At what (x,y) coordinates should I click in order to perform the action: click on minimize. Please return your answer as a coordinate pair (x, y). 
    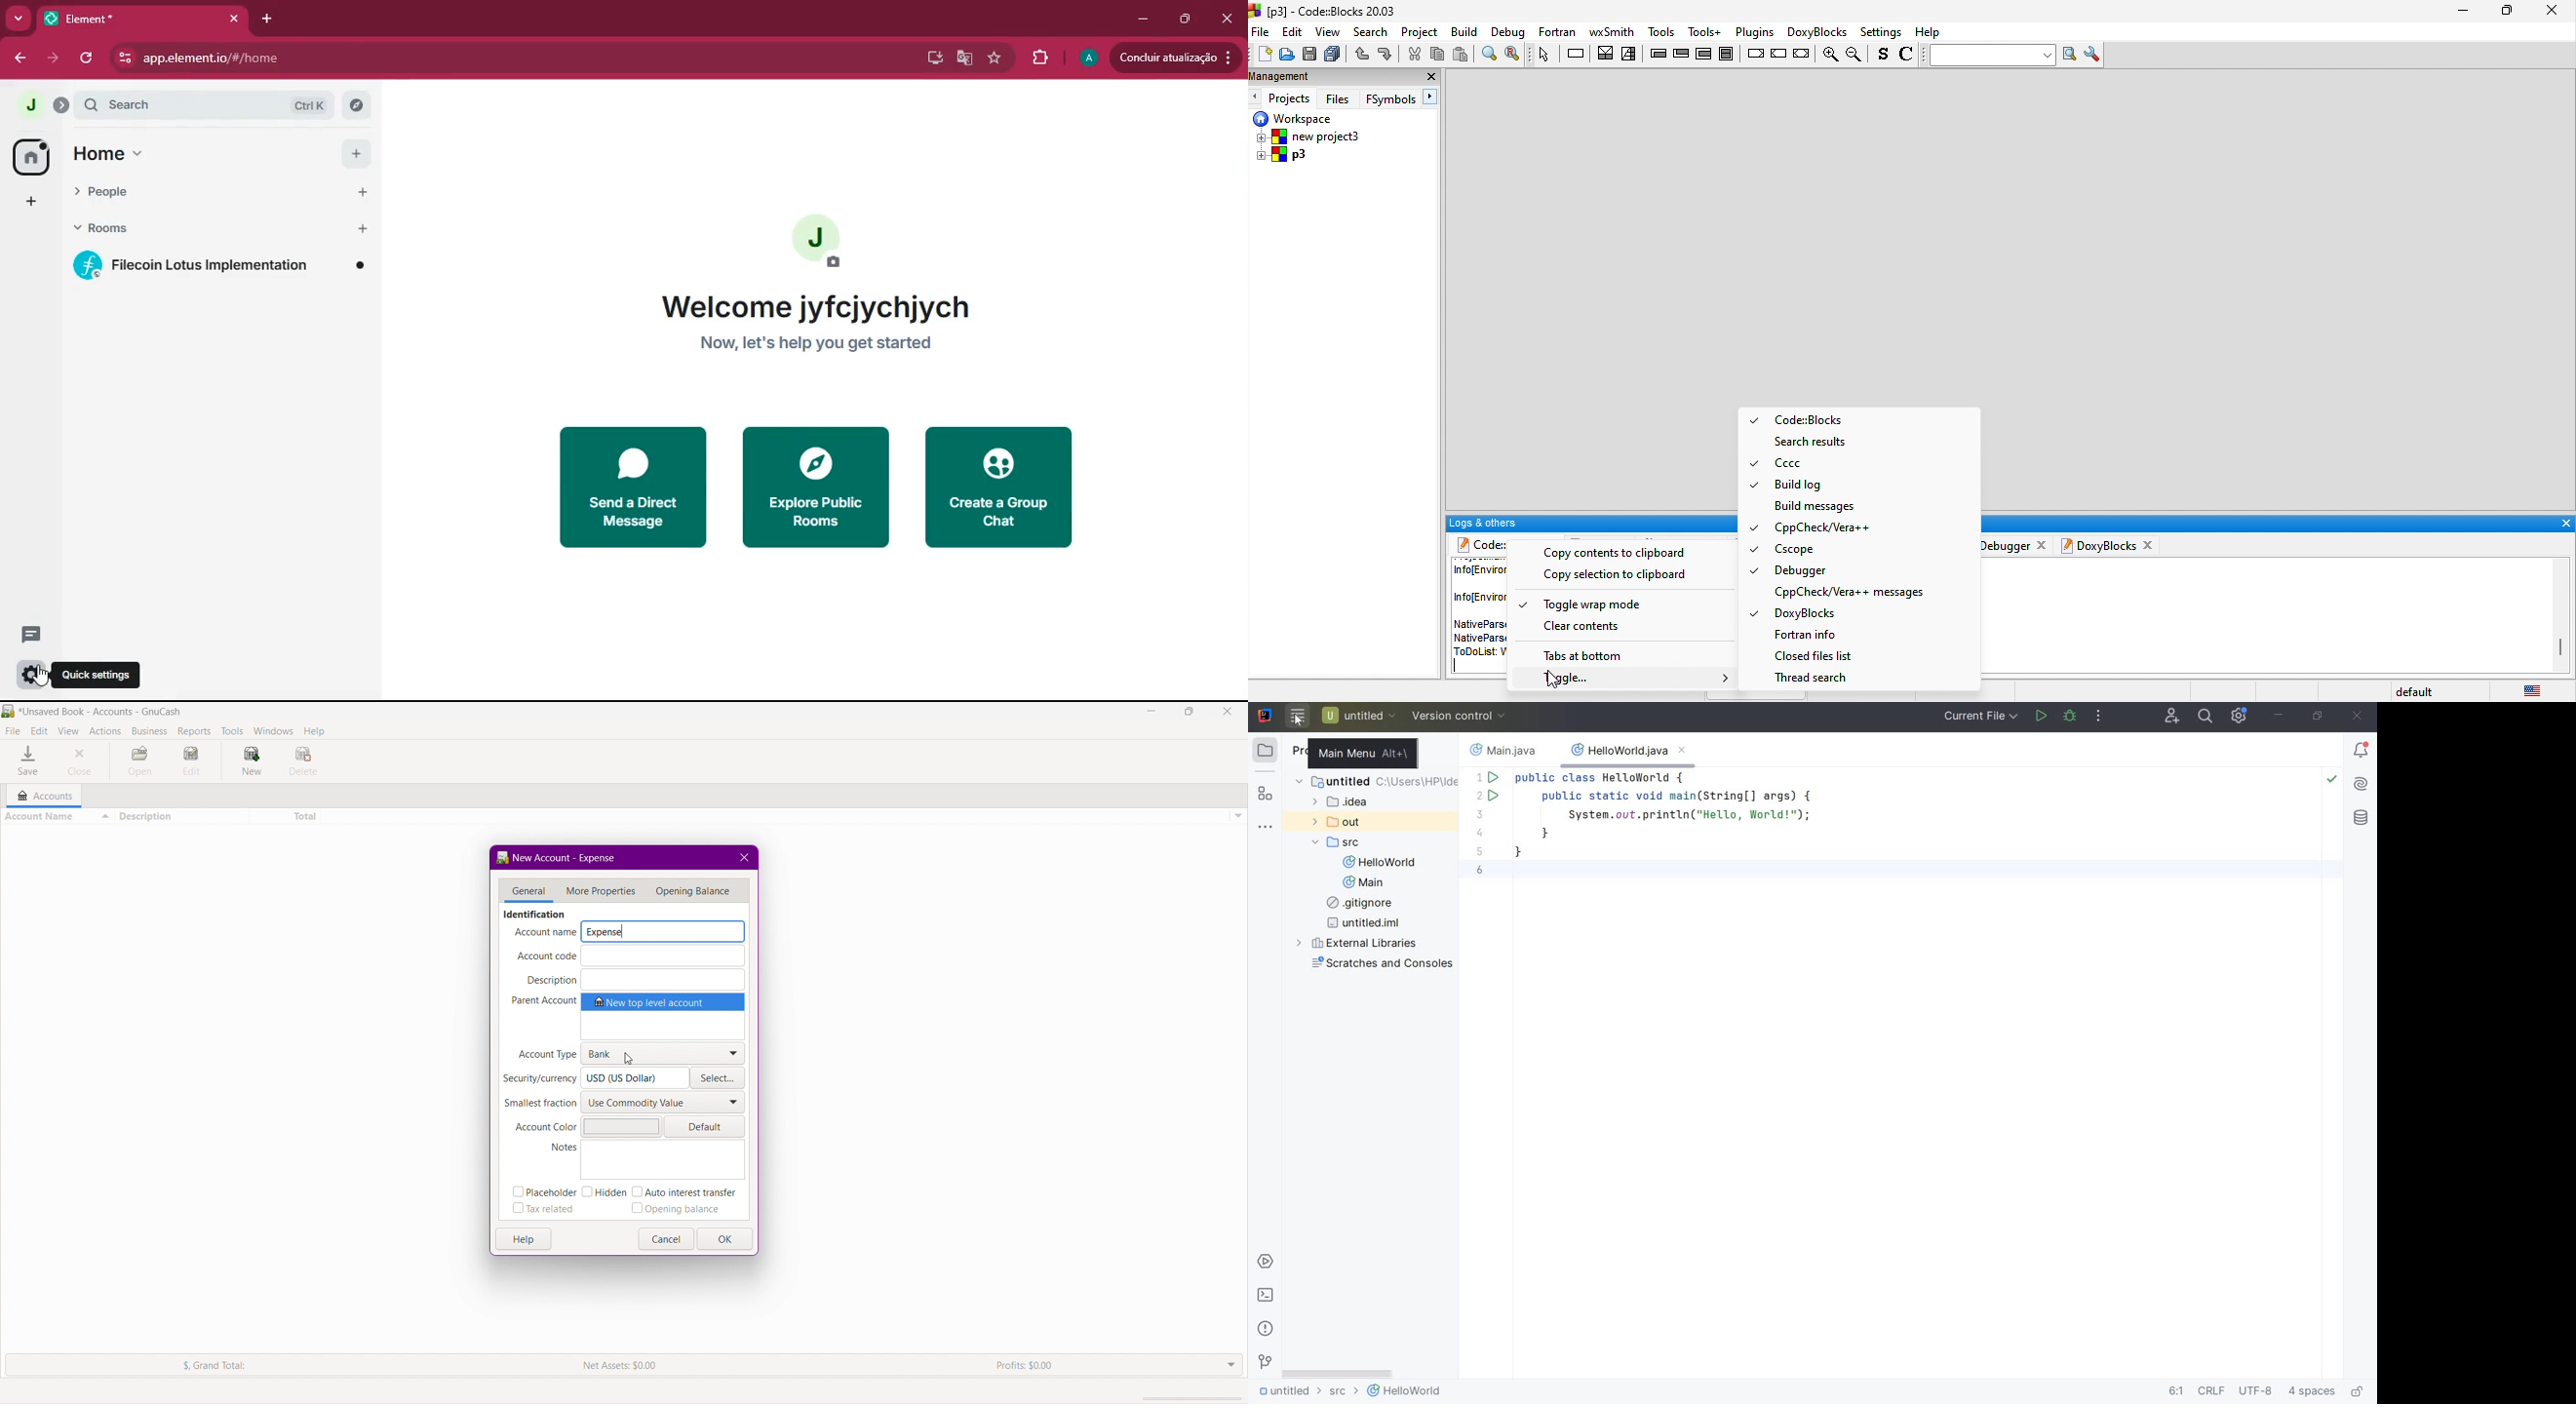
    Looking at the image, I should click on (1146, 19).